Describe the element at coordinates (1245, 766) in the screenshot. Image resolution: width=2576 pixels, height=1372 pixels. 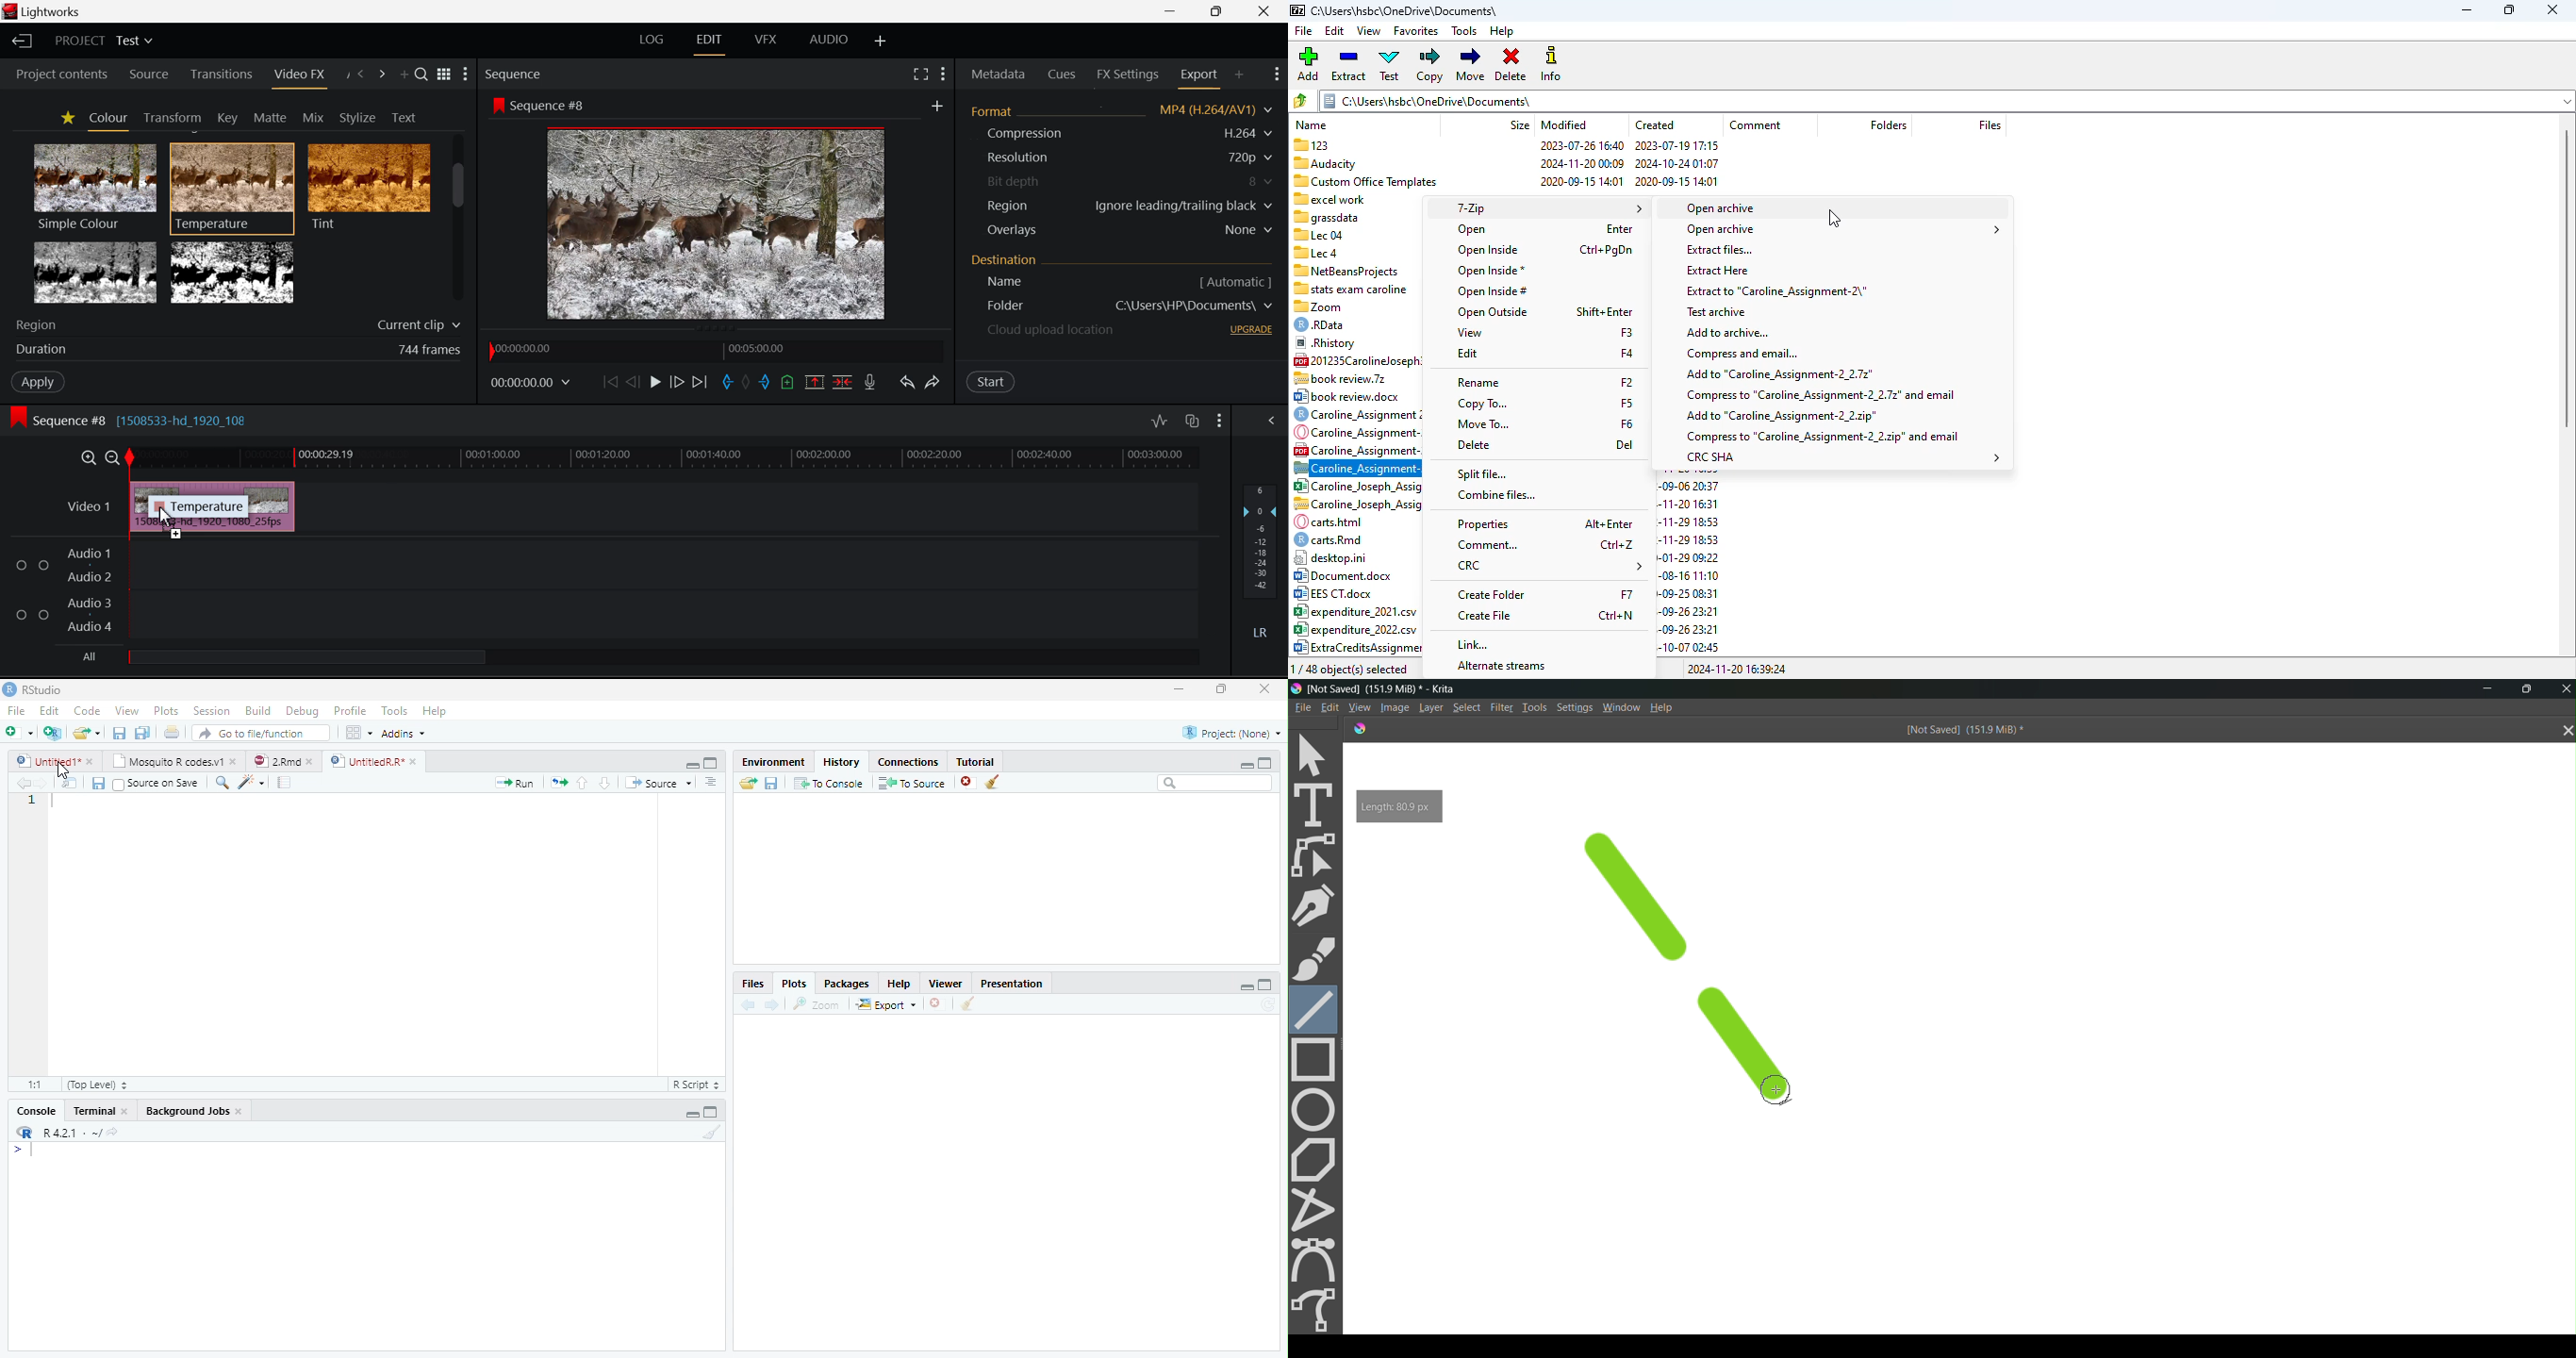
I see `Minimize` at that location.